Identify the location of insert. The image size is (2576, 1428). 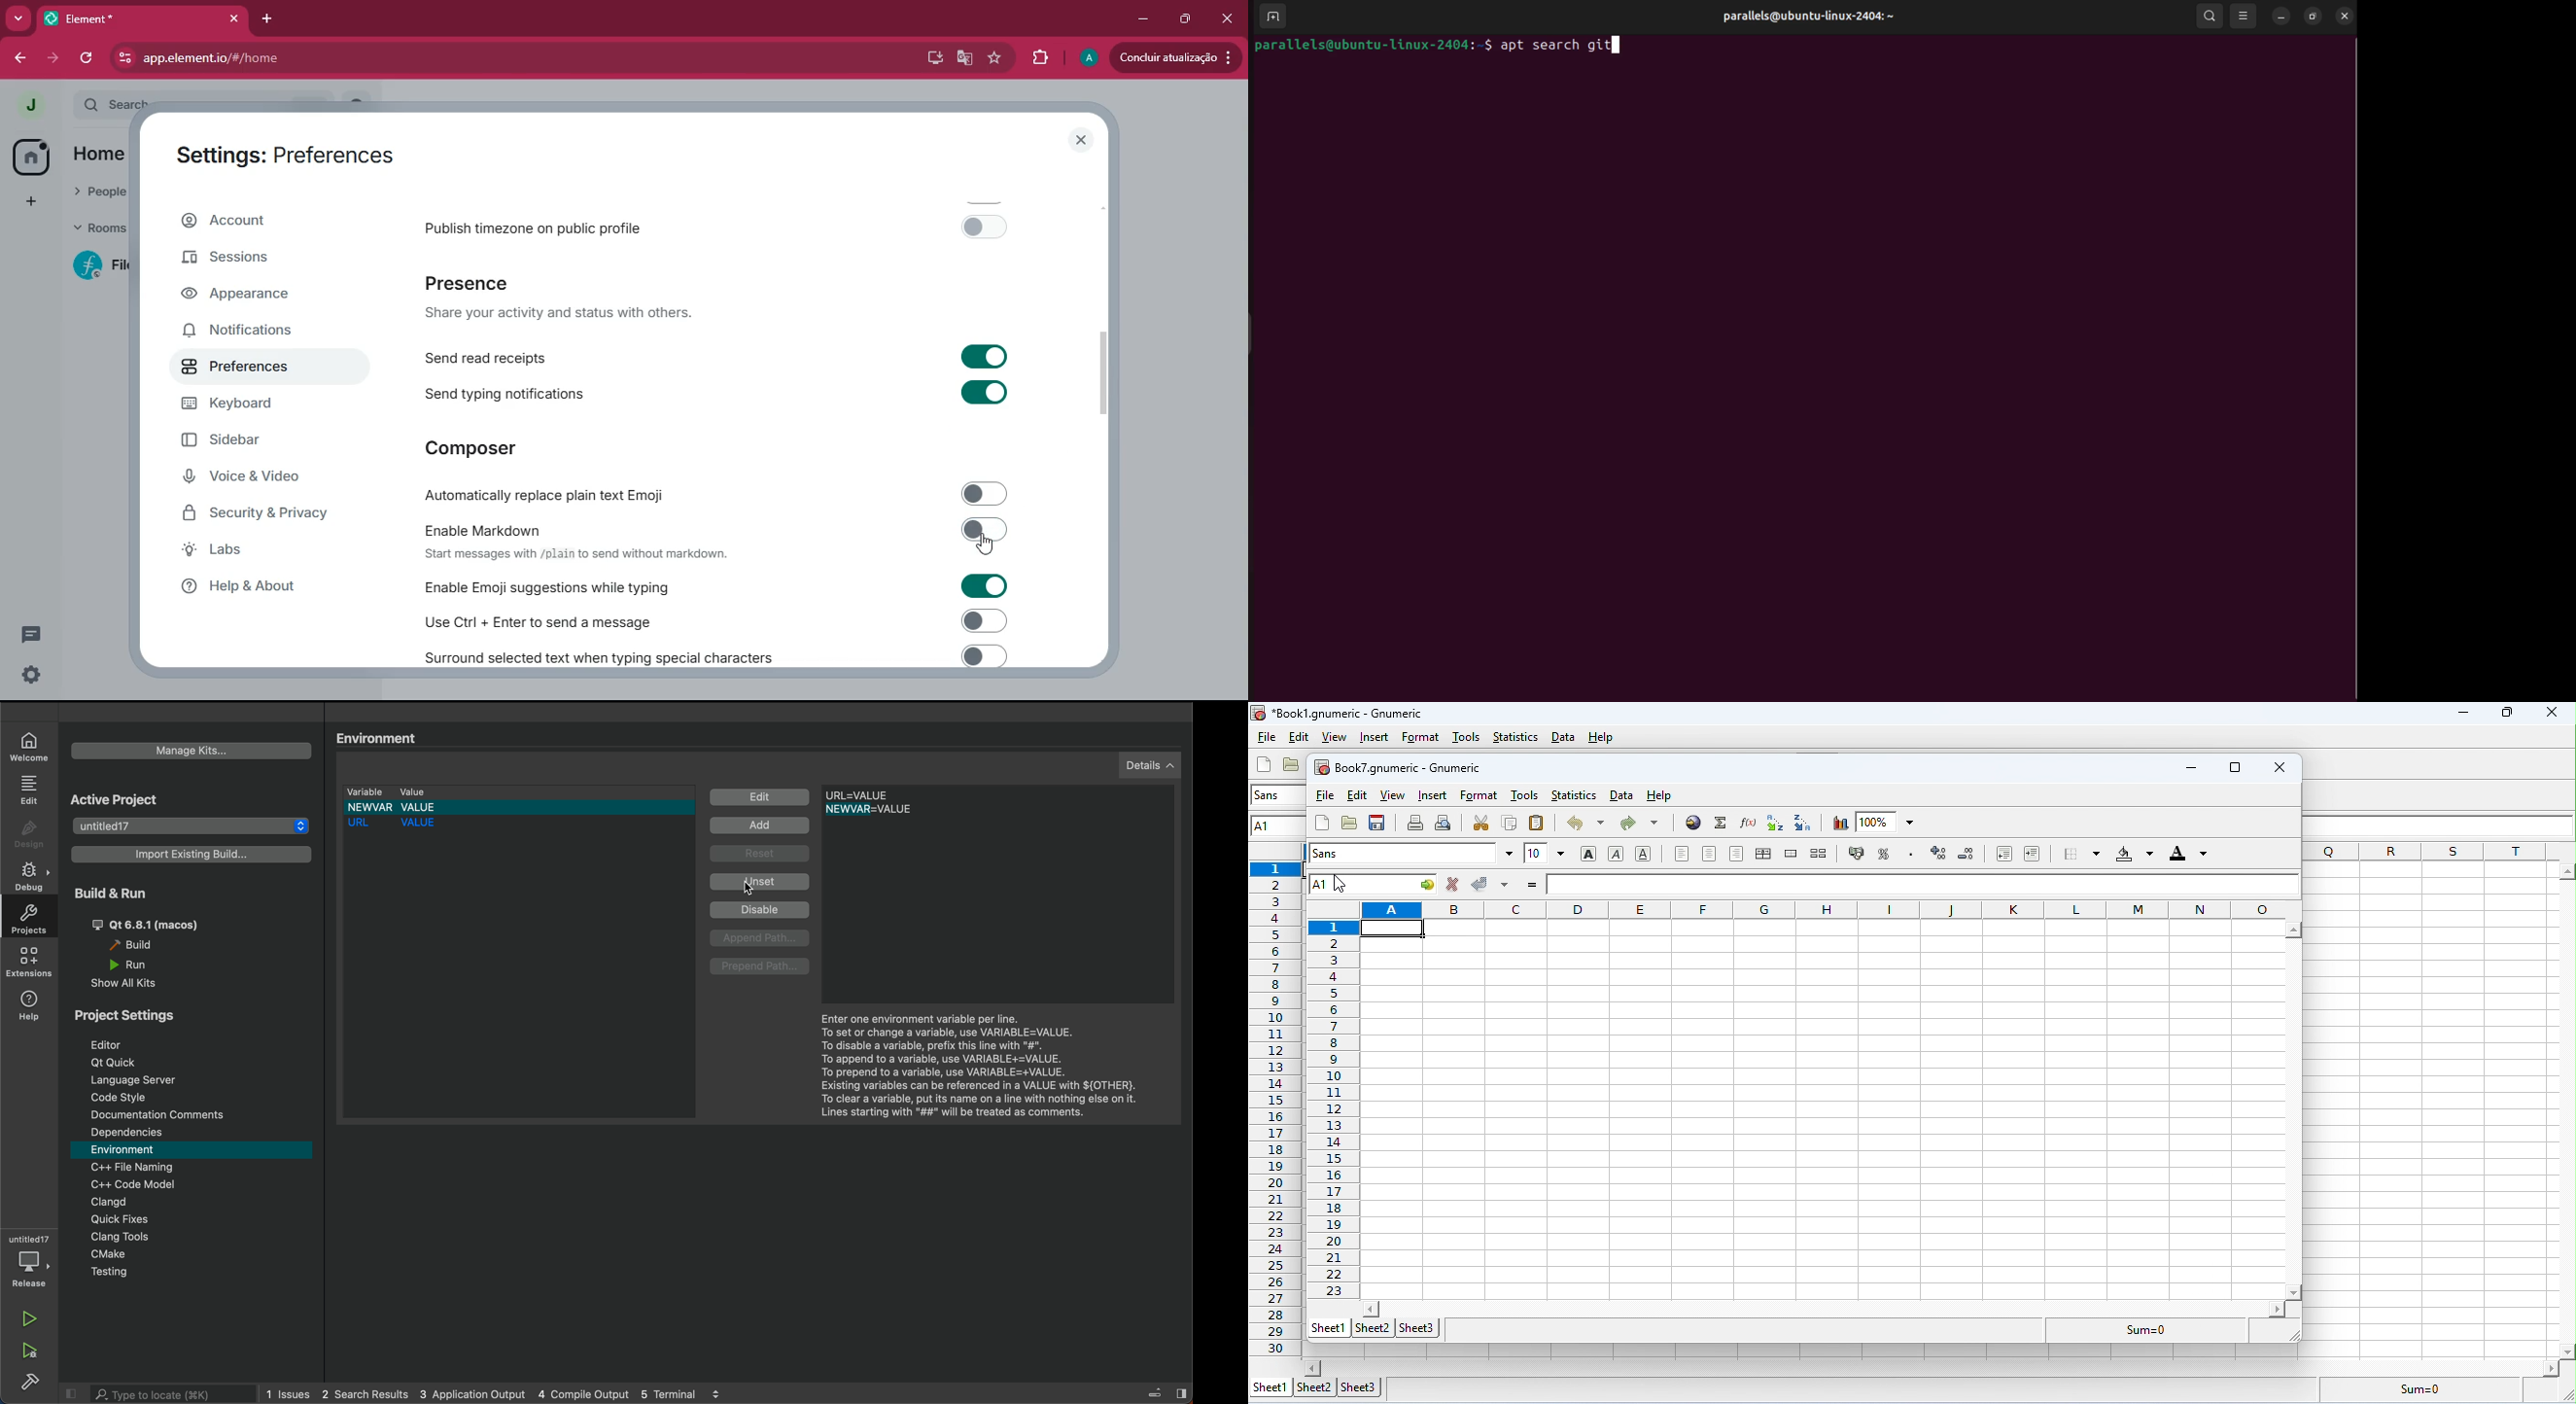
(1375, 738).